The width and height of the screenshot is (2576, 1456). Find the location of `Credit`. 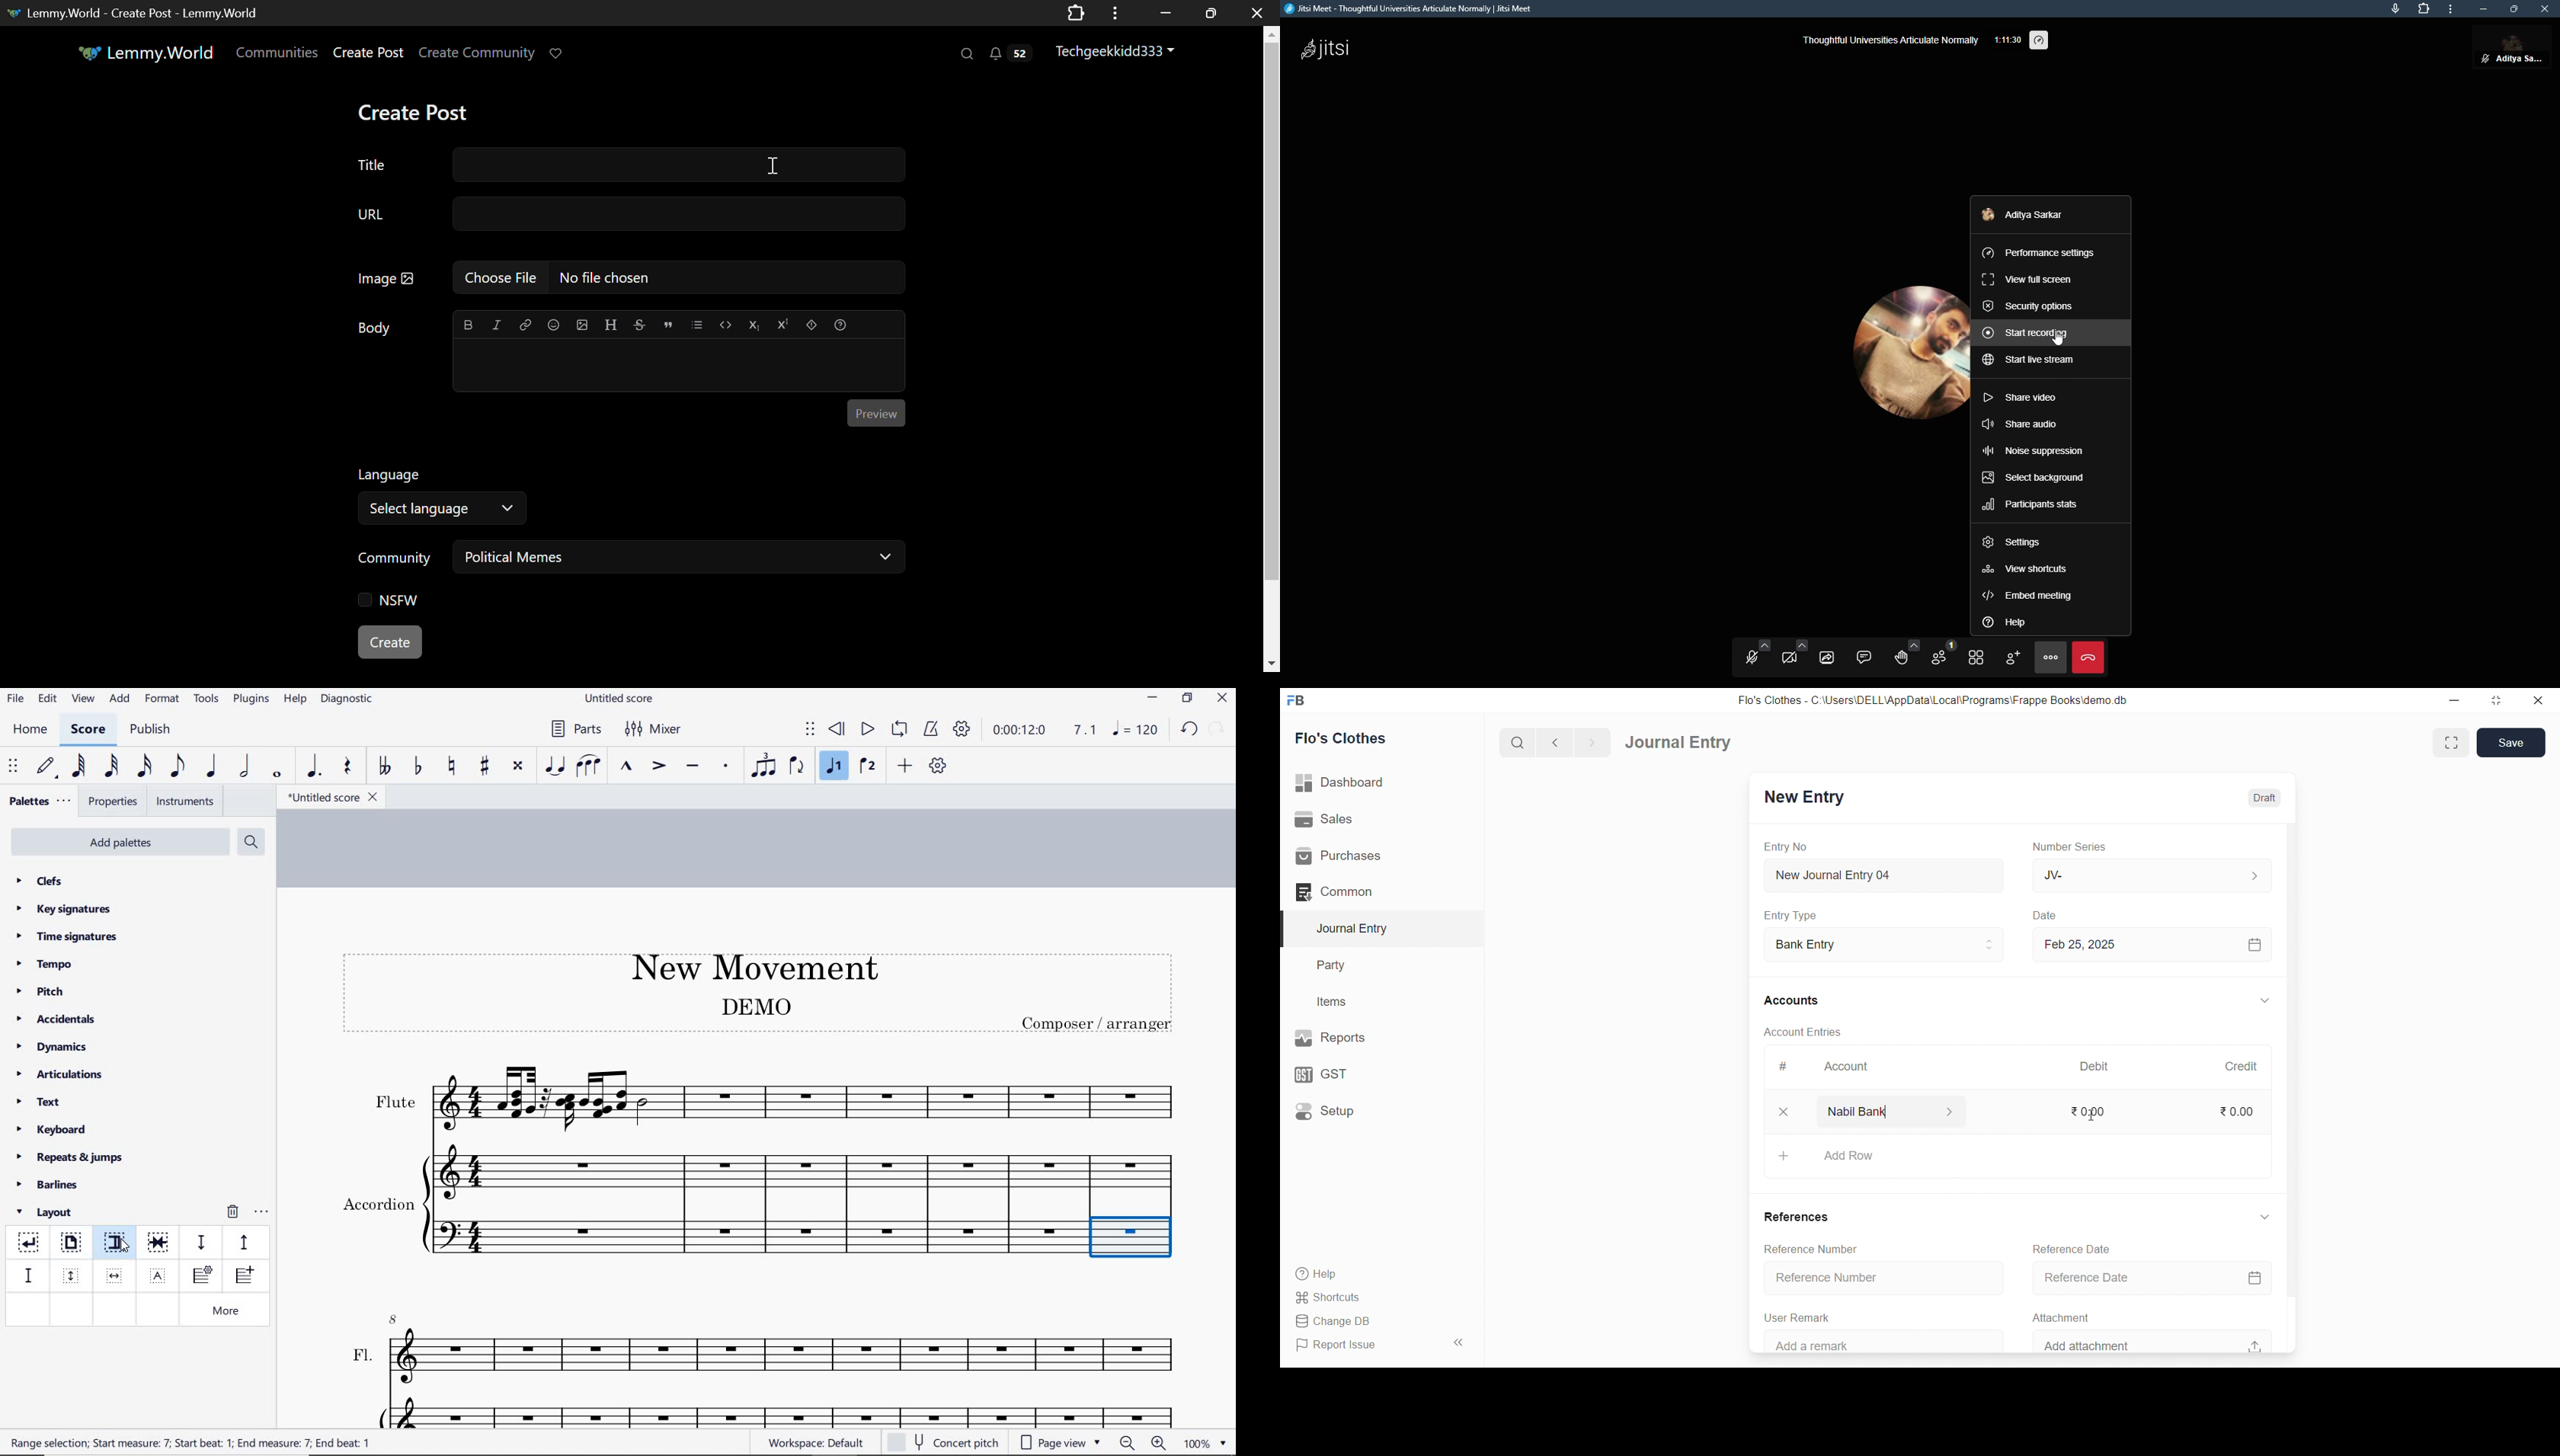

Credit is located at coordinates (2241, 1067).